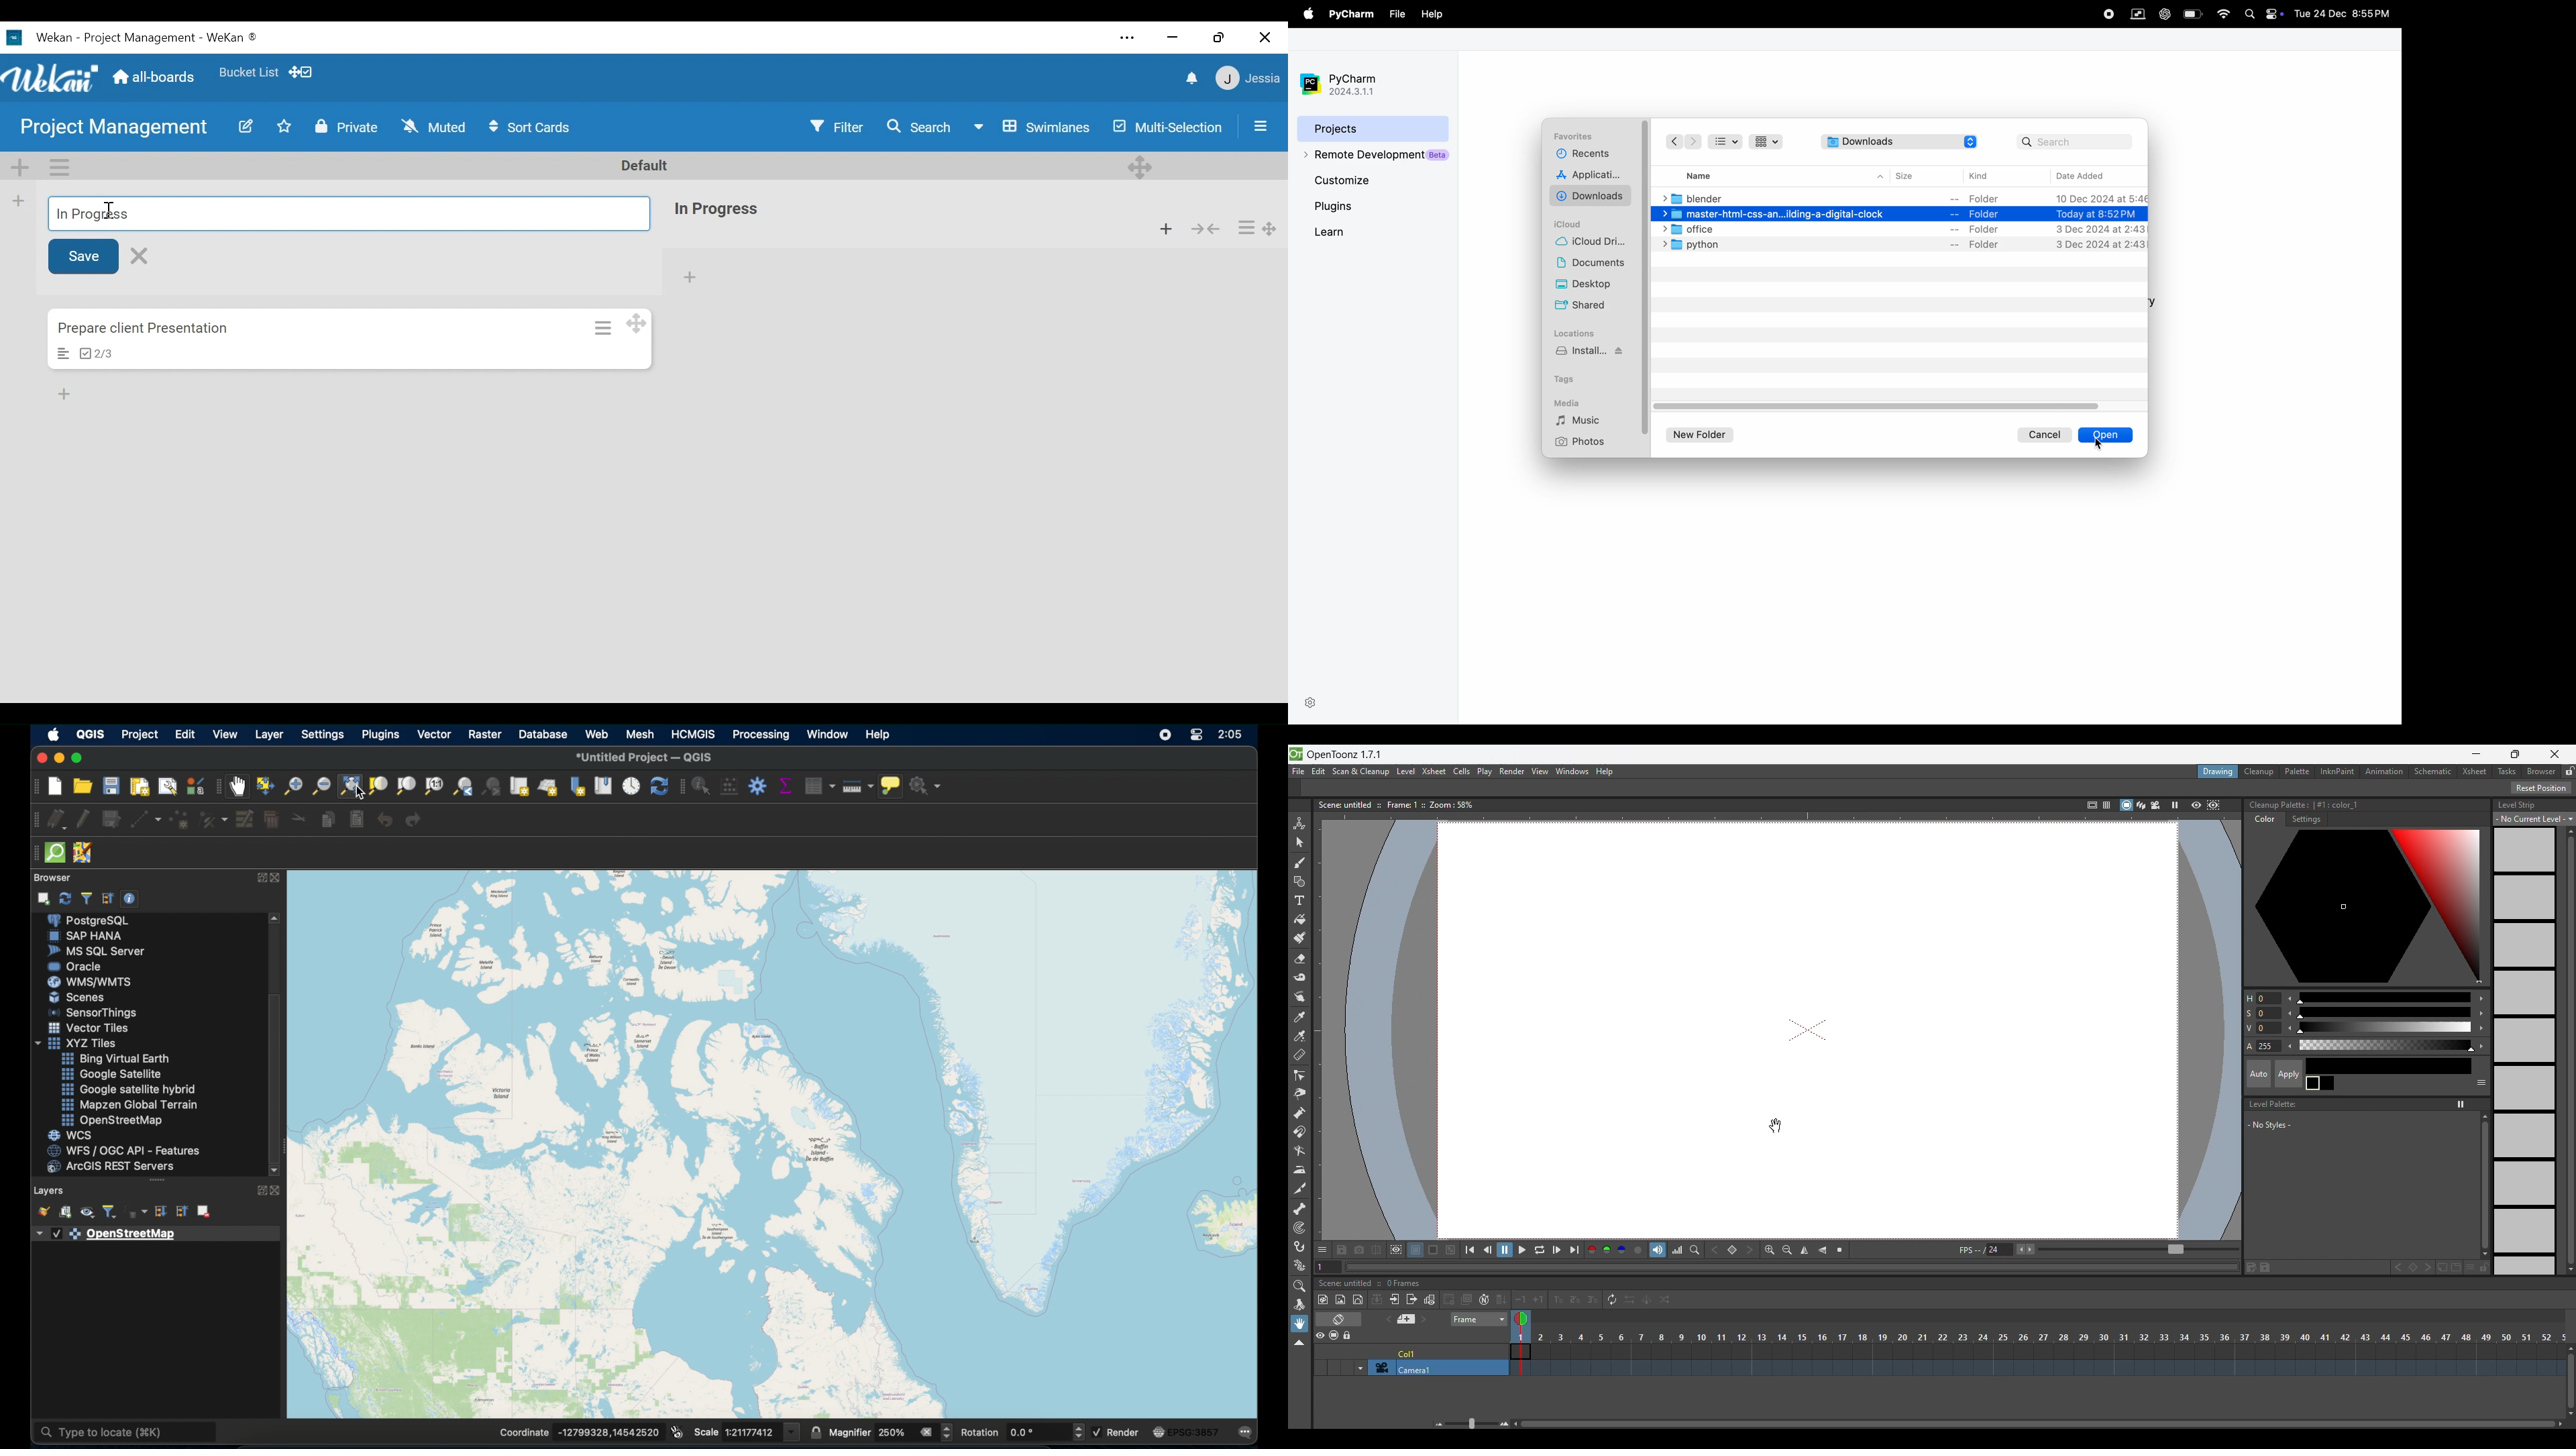 The image size is (2576, 1456). Describe the element at coordinates (80, 758) in the screenshot. I see `maximize` at that location.